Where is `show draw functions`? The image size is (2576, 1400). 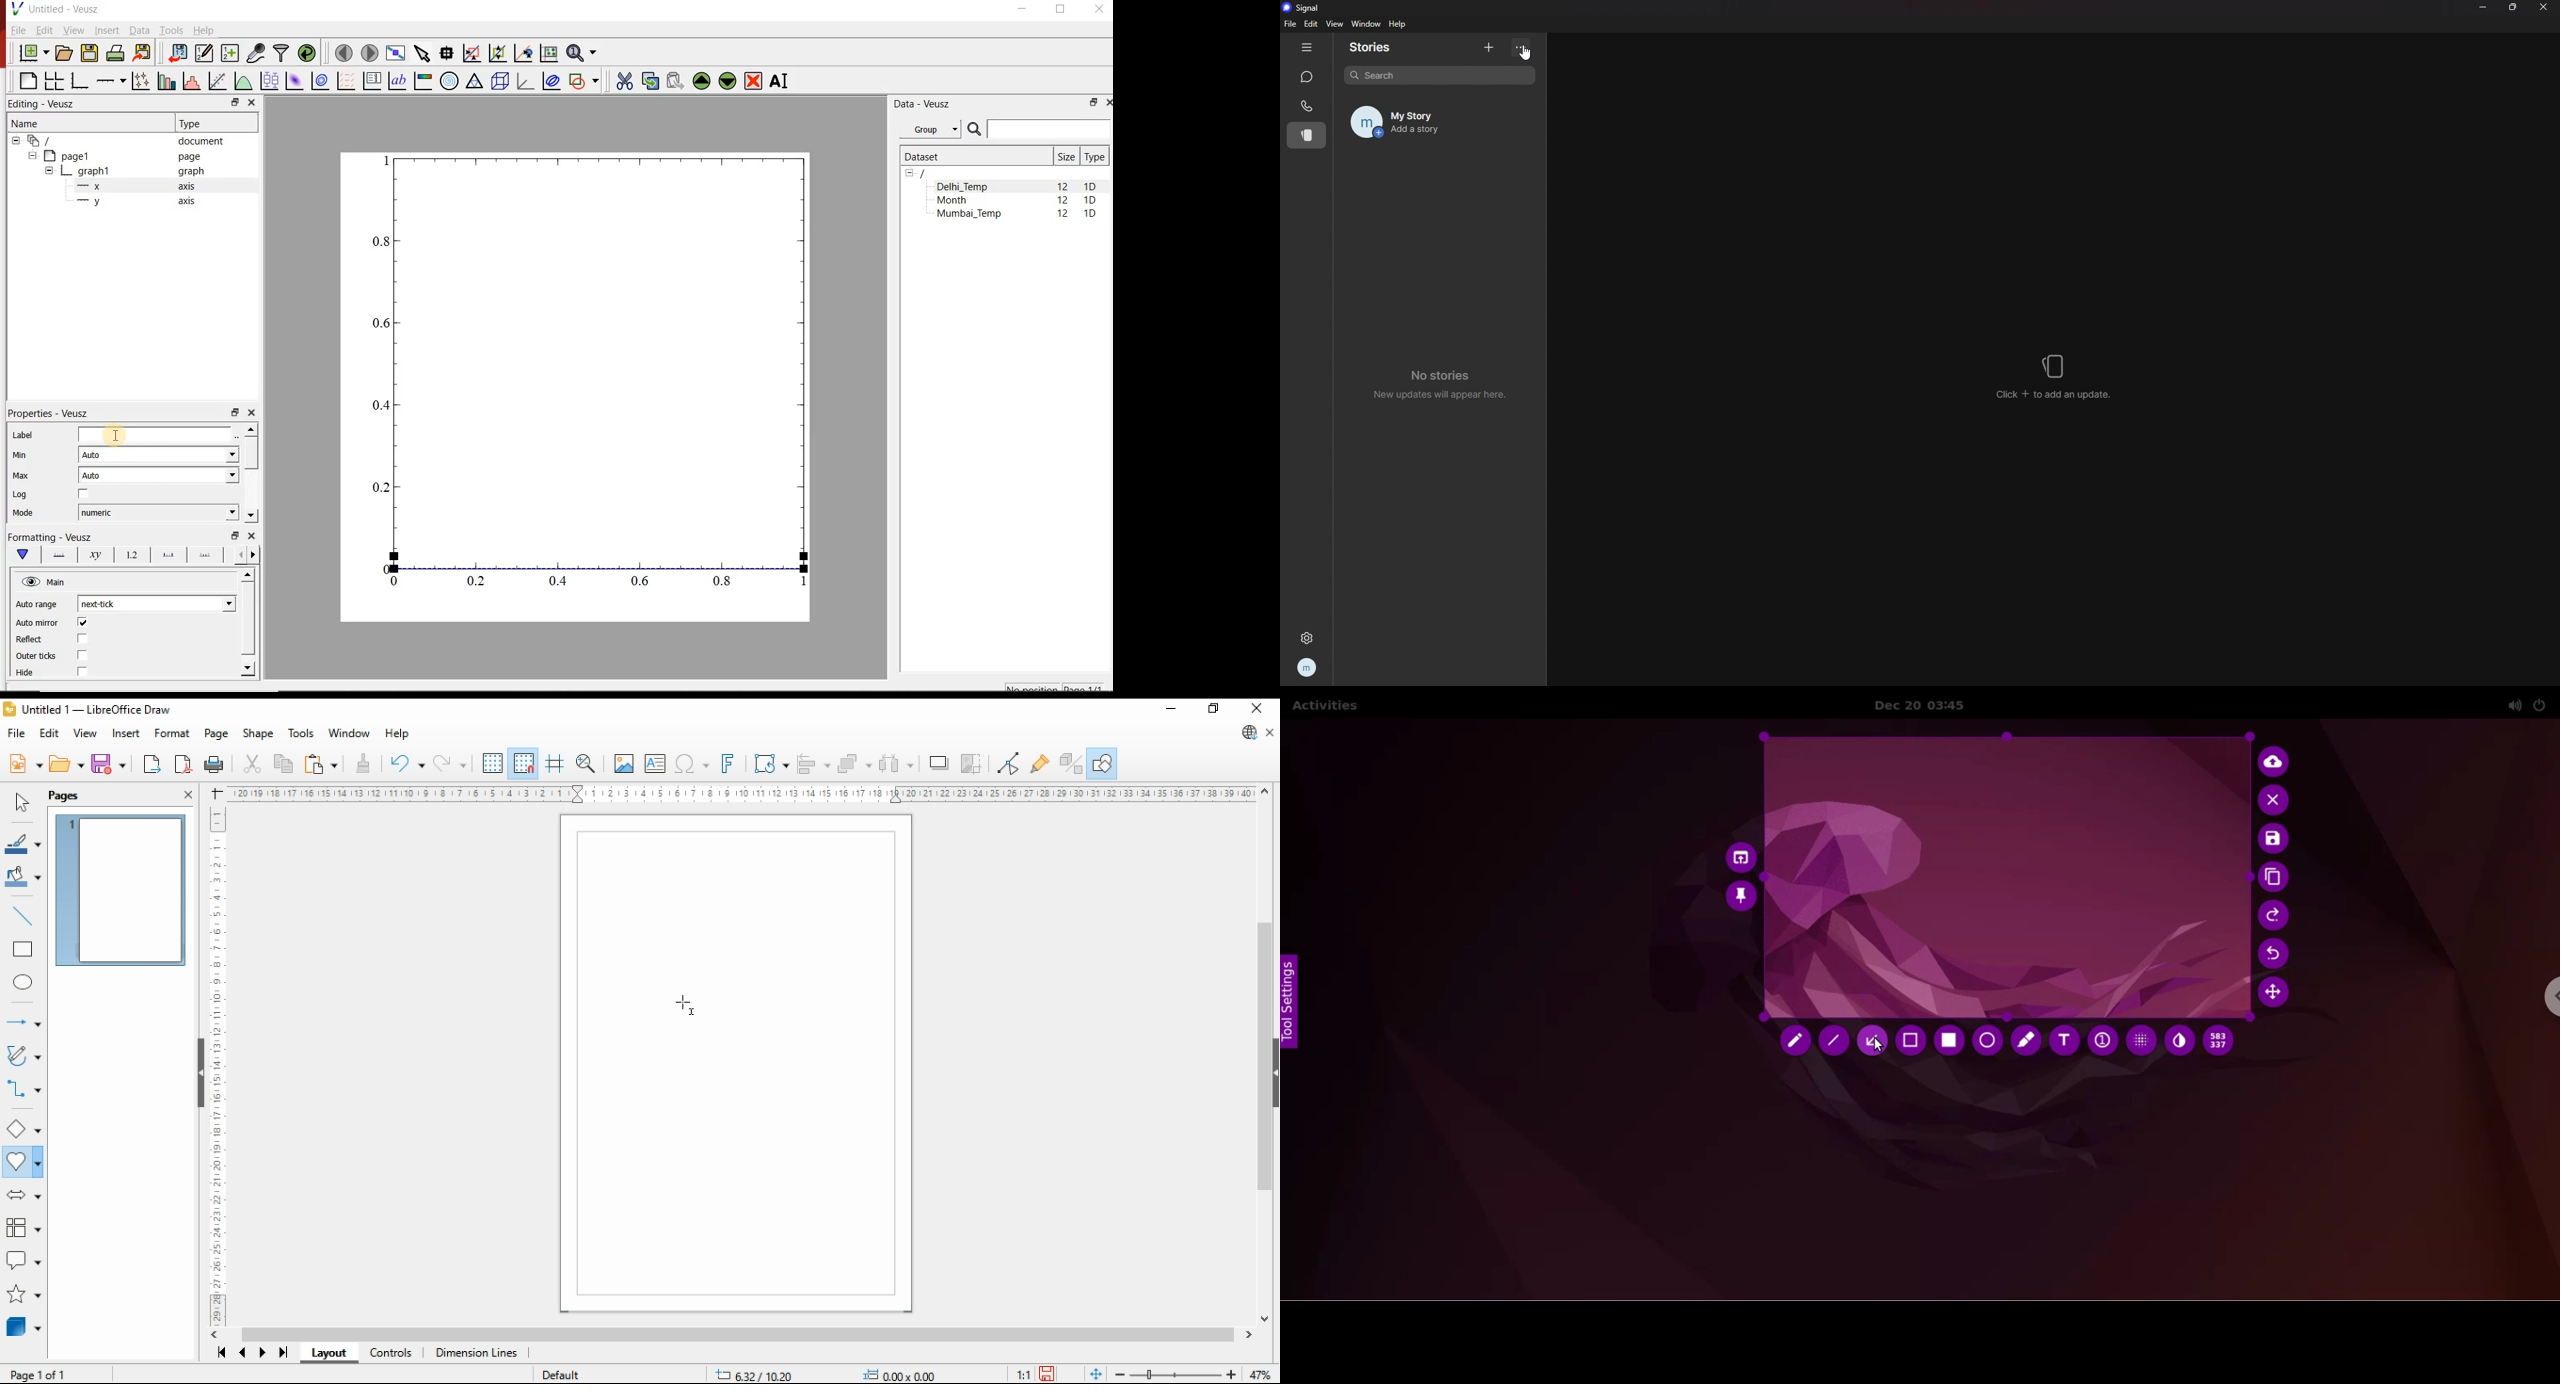
show draw functions is located at coordinates (1102, 763).